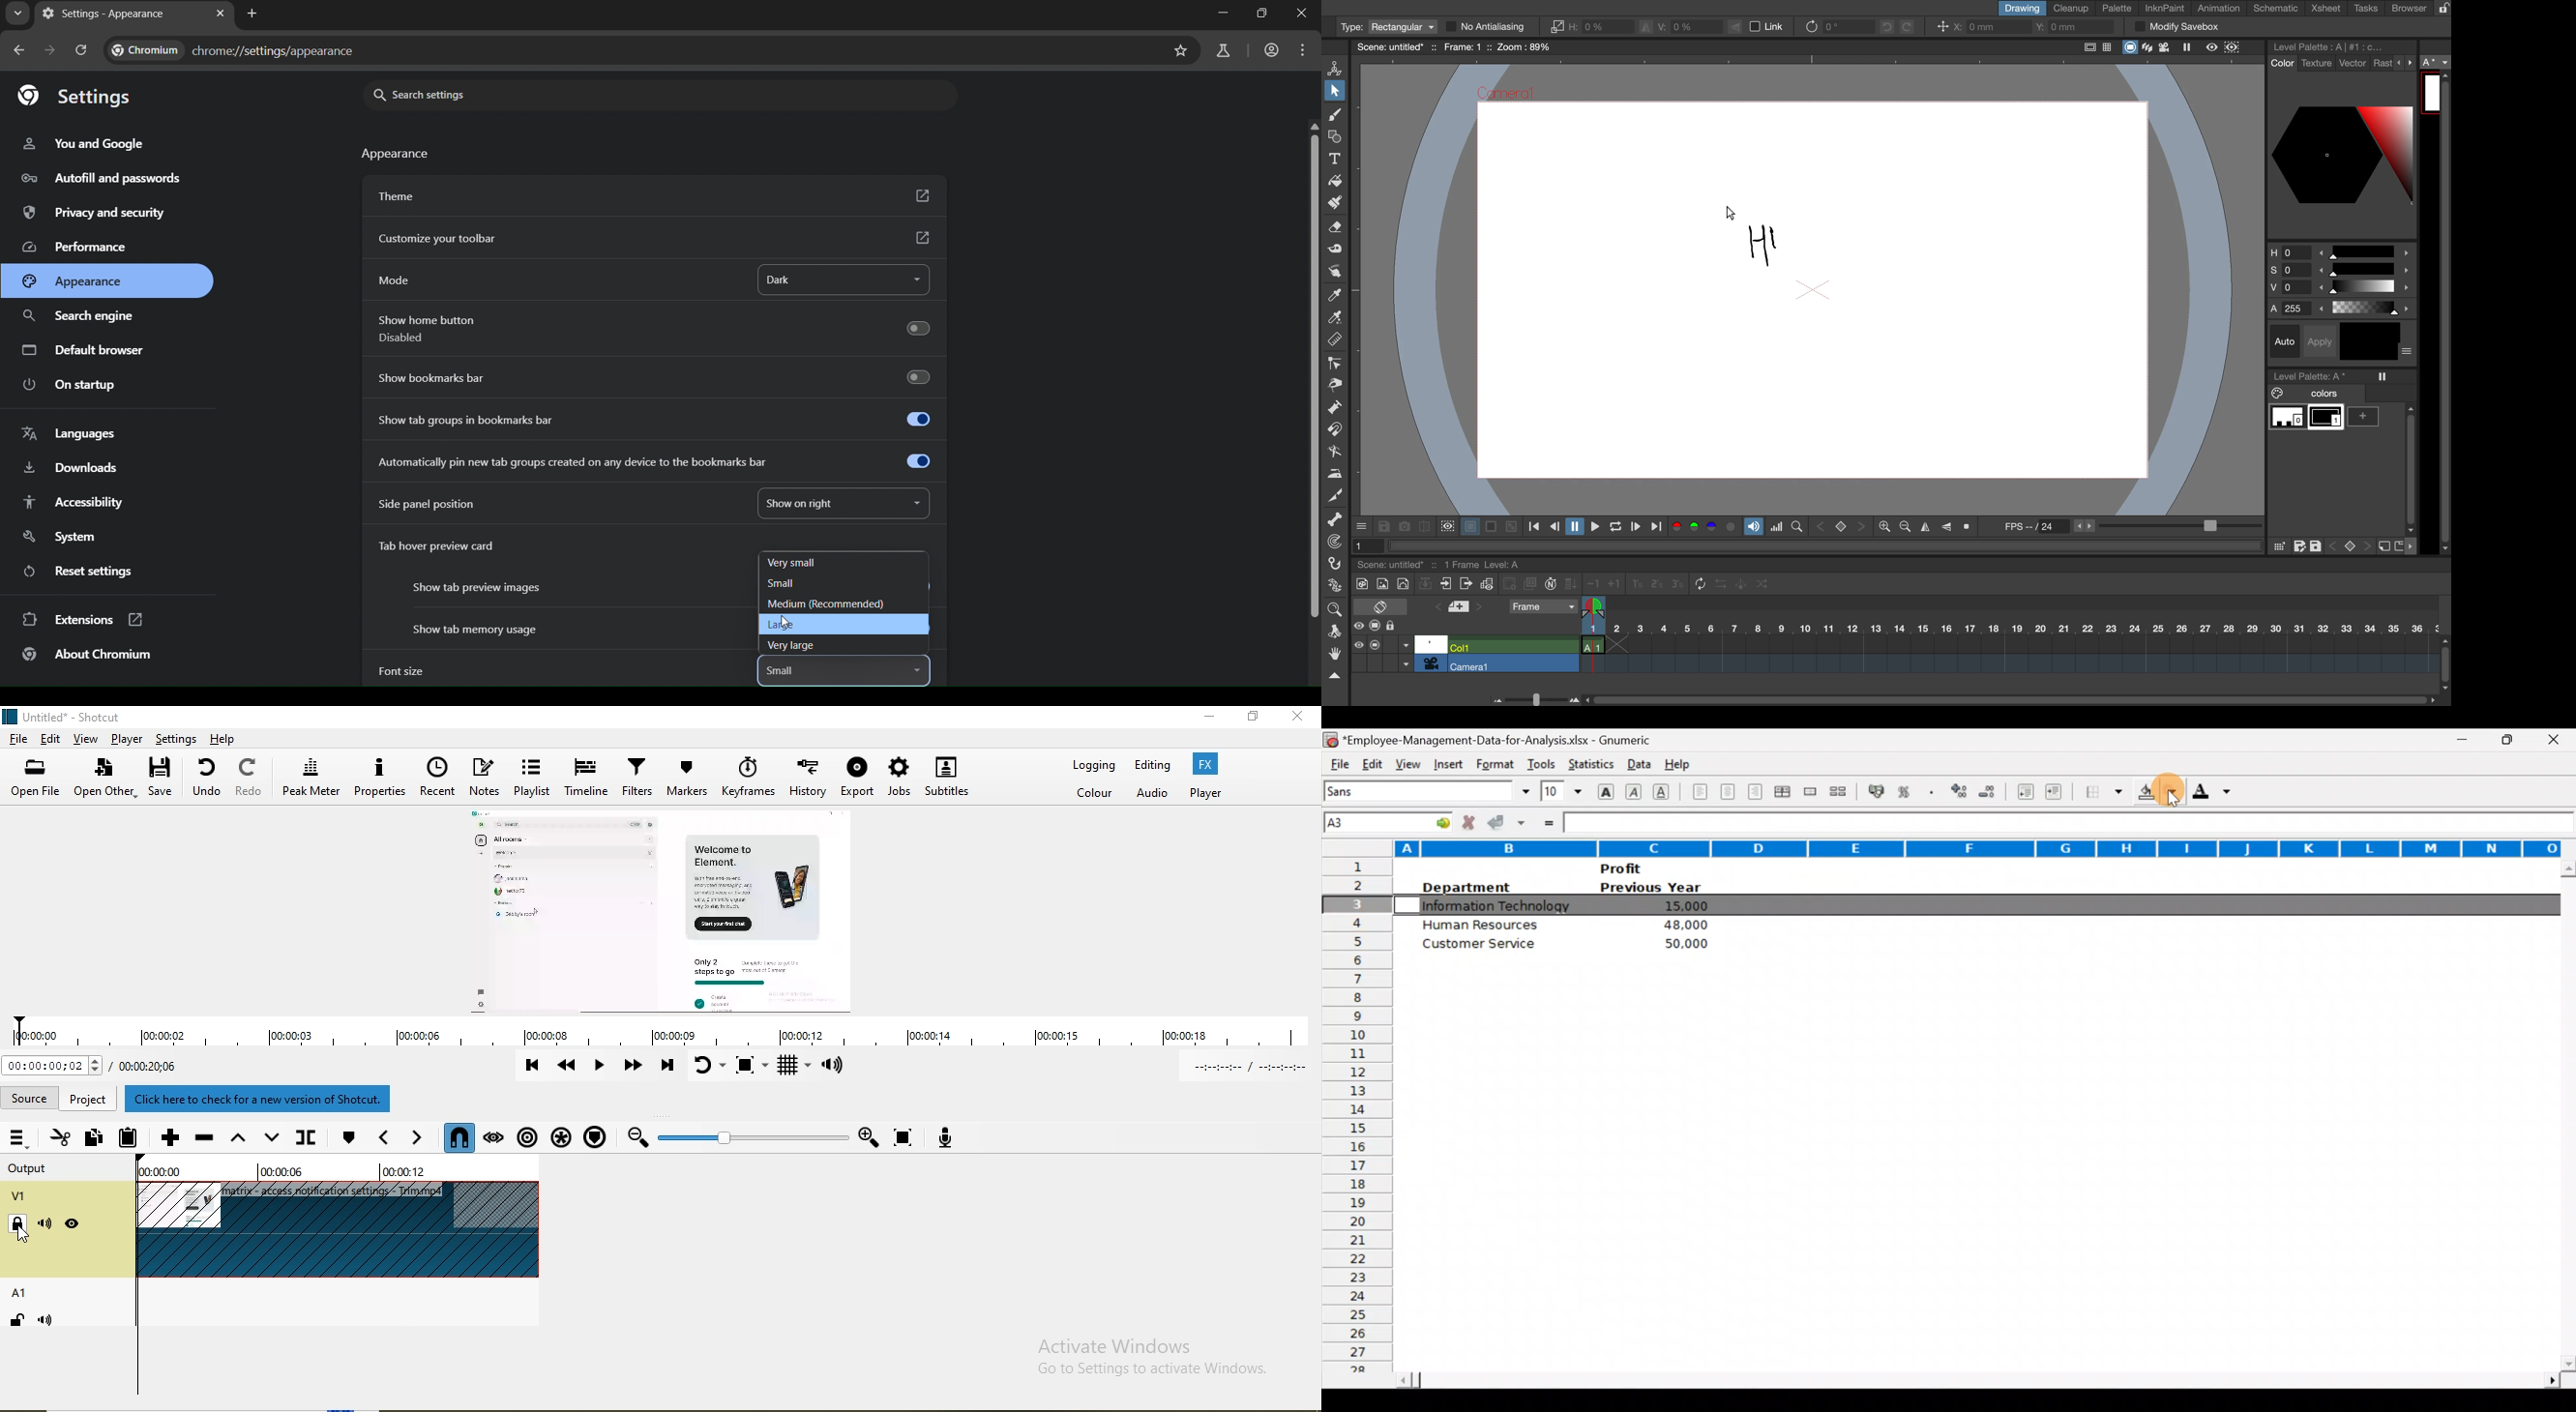  Describe the element at coordinates (1095, 792) in the screenshot. I see `Color` at that location.